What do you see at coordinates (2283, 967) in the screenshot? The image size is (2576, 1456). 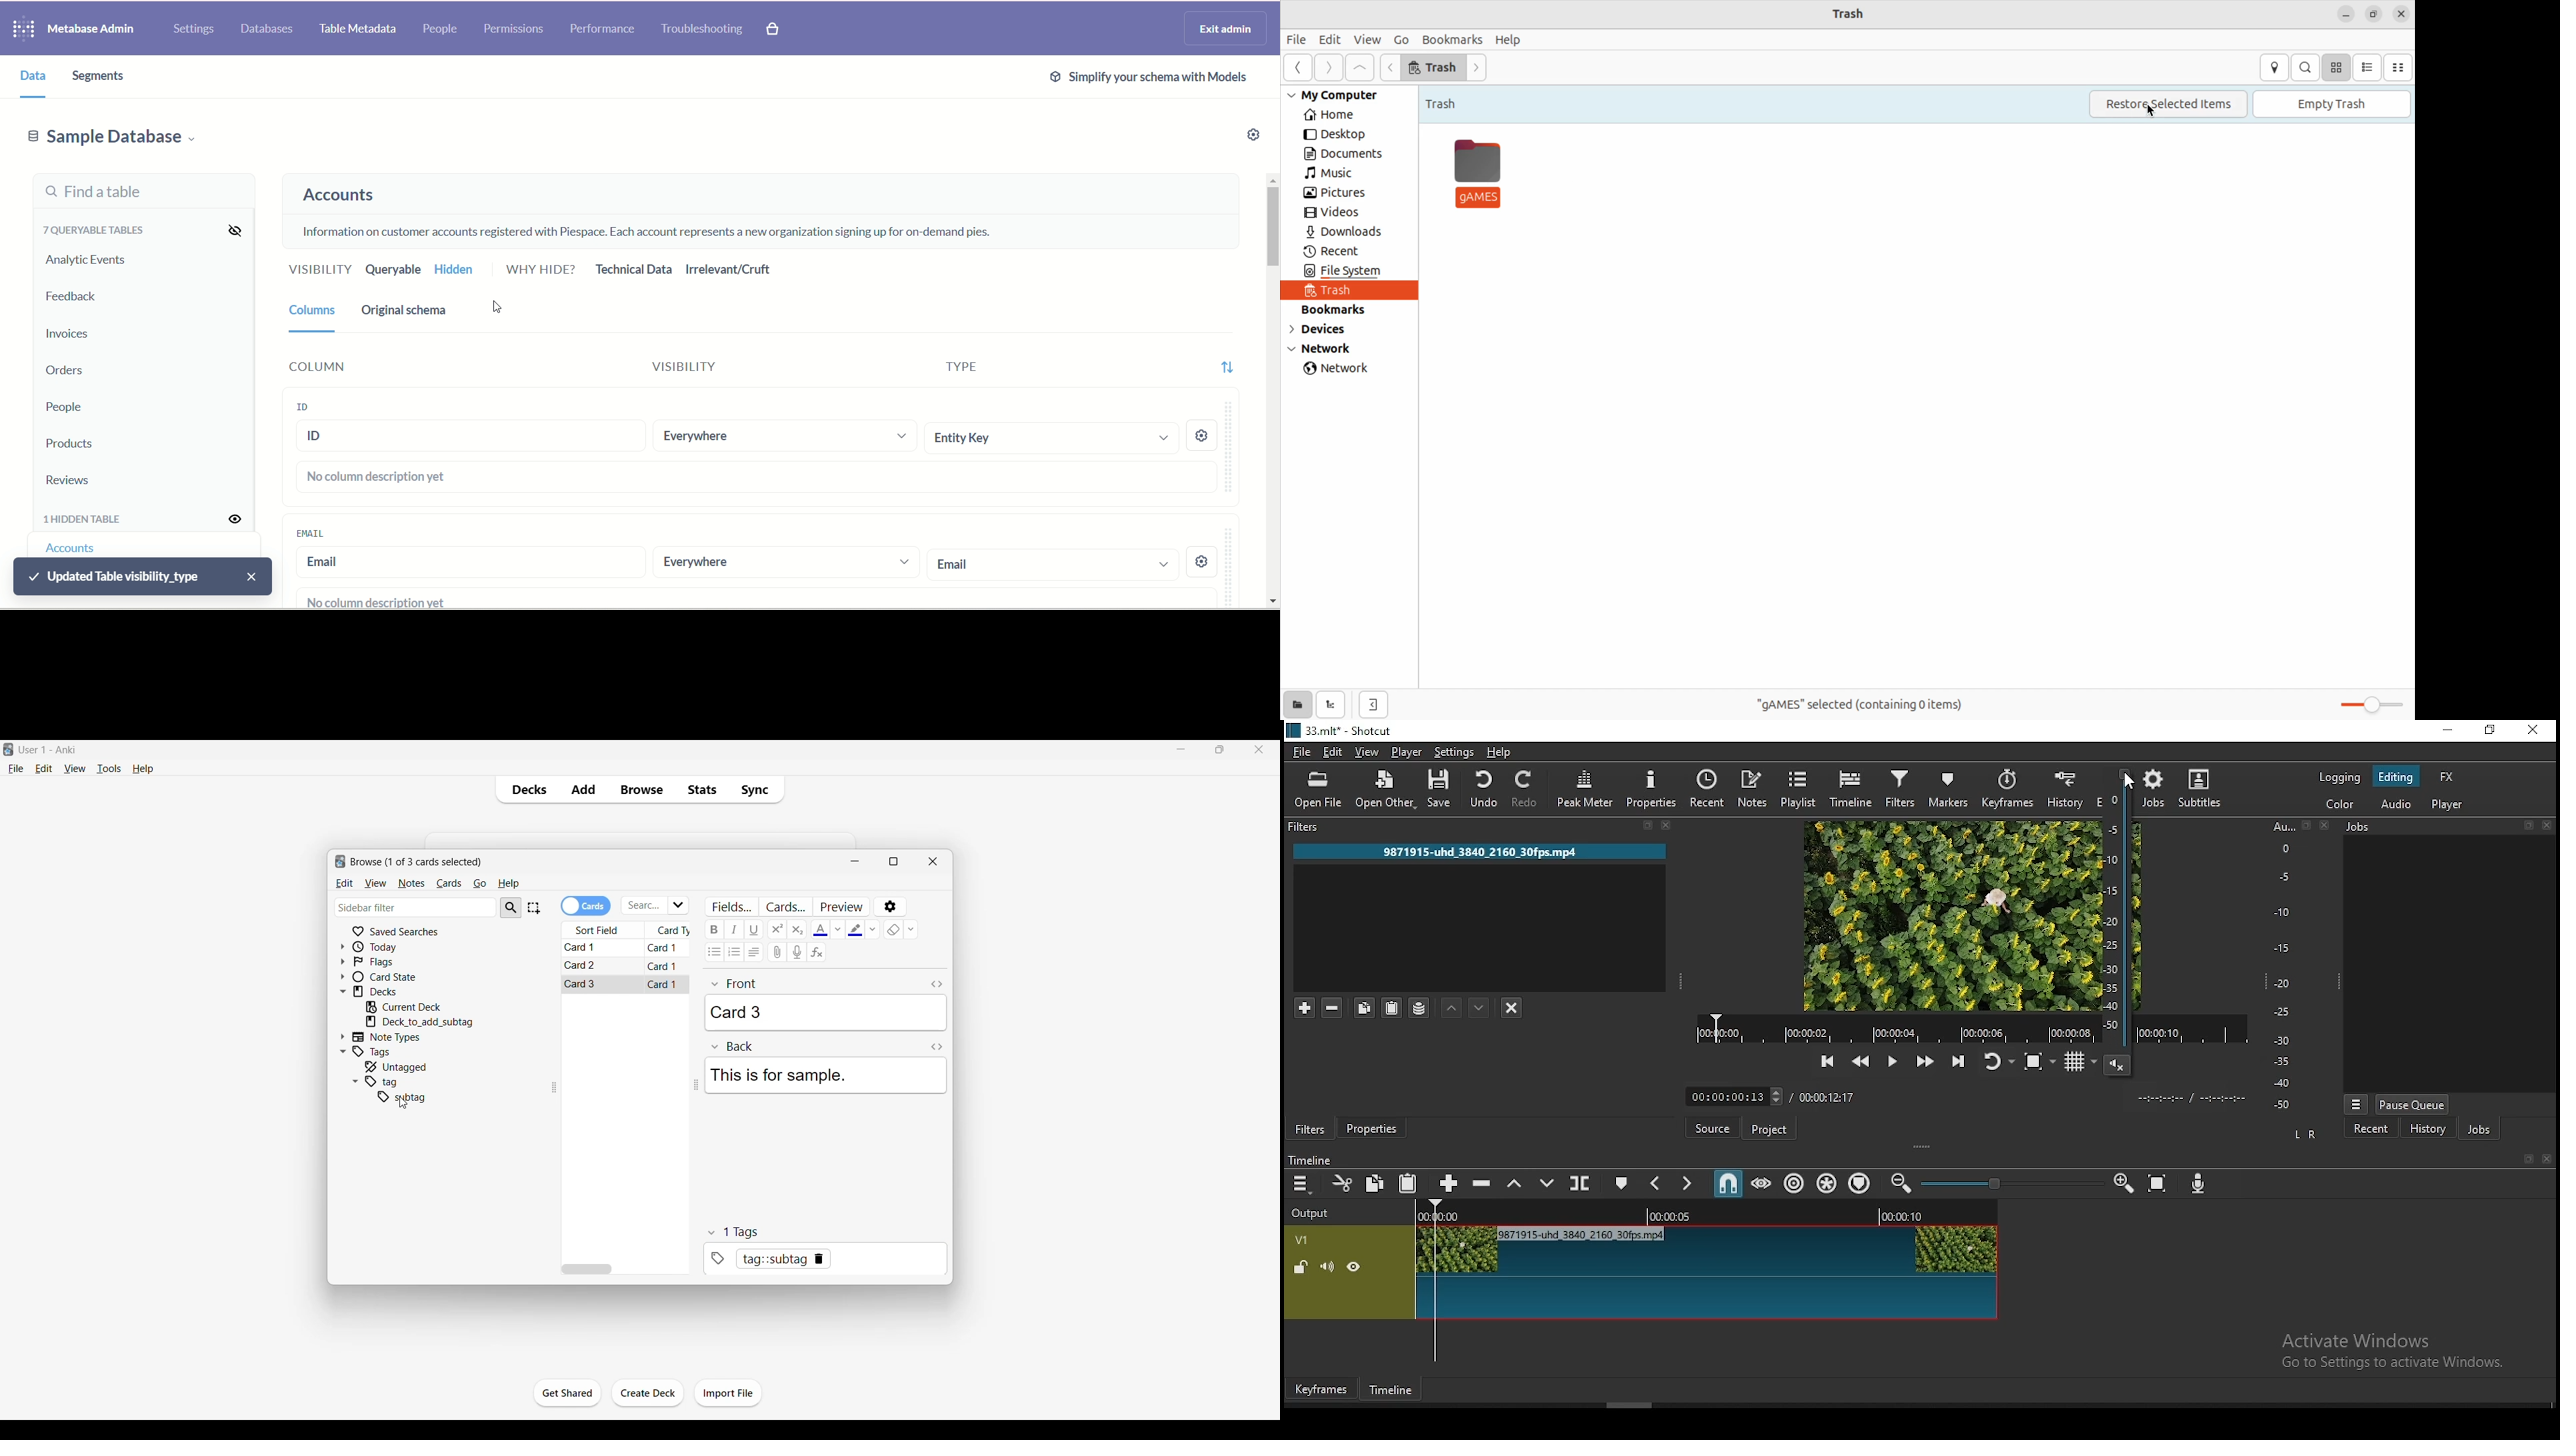 I see `scale` at bounding box center [2283, 967].